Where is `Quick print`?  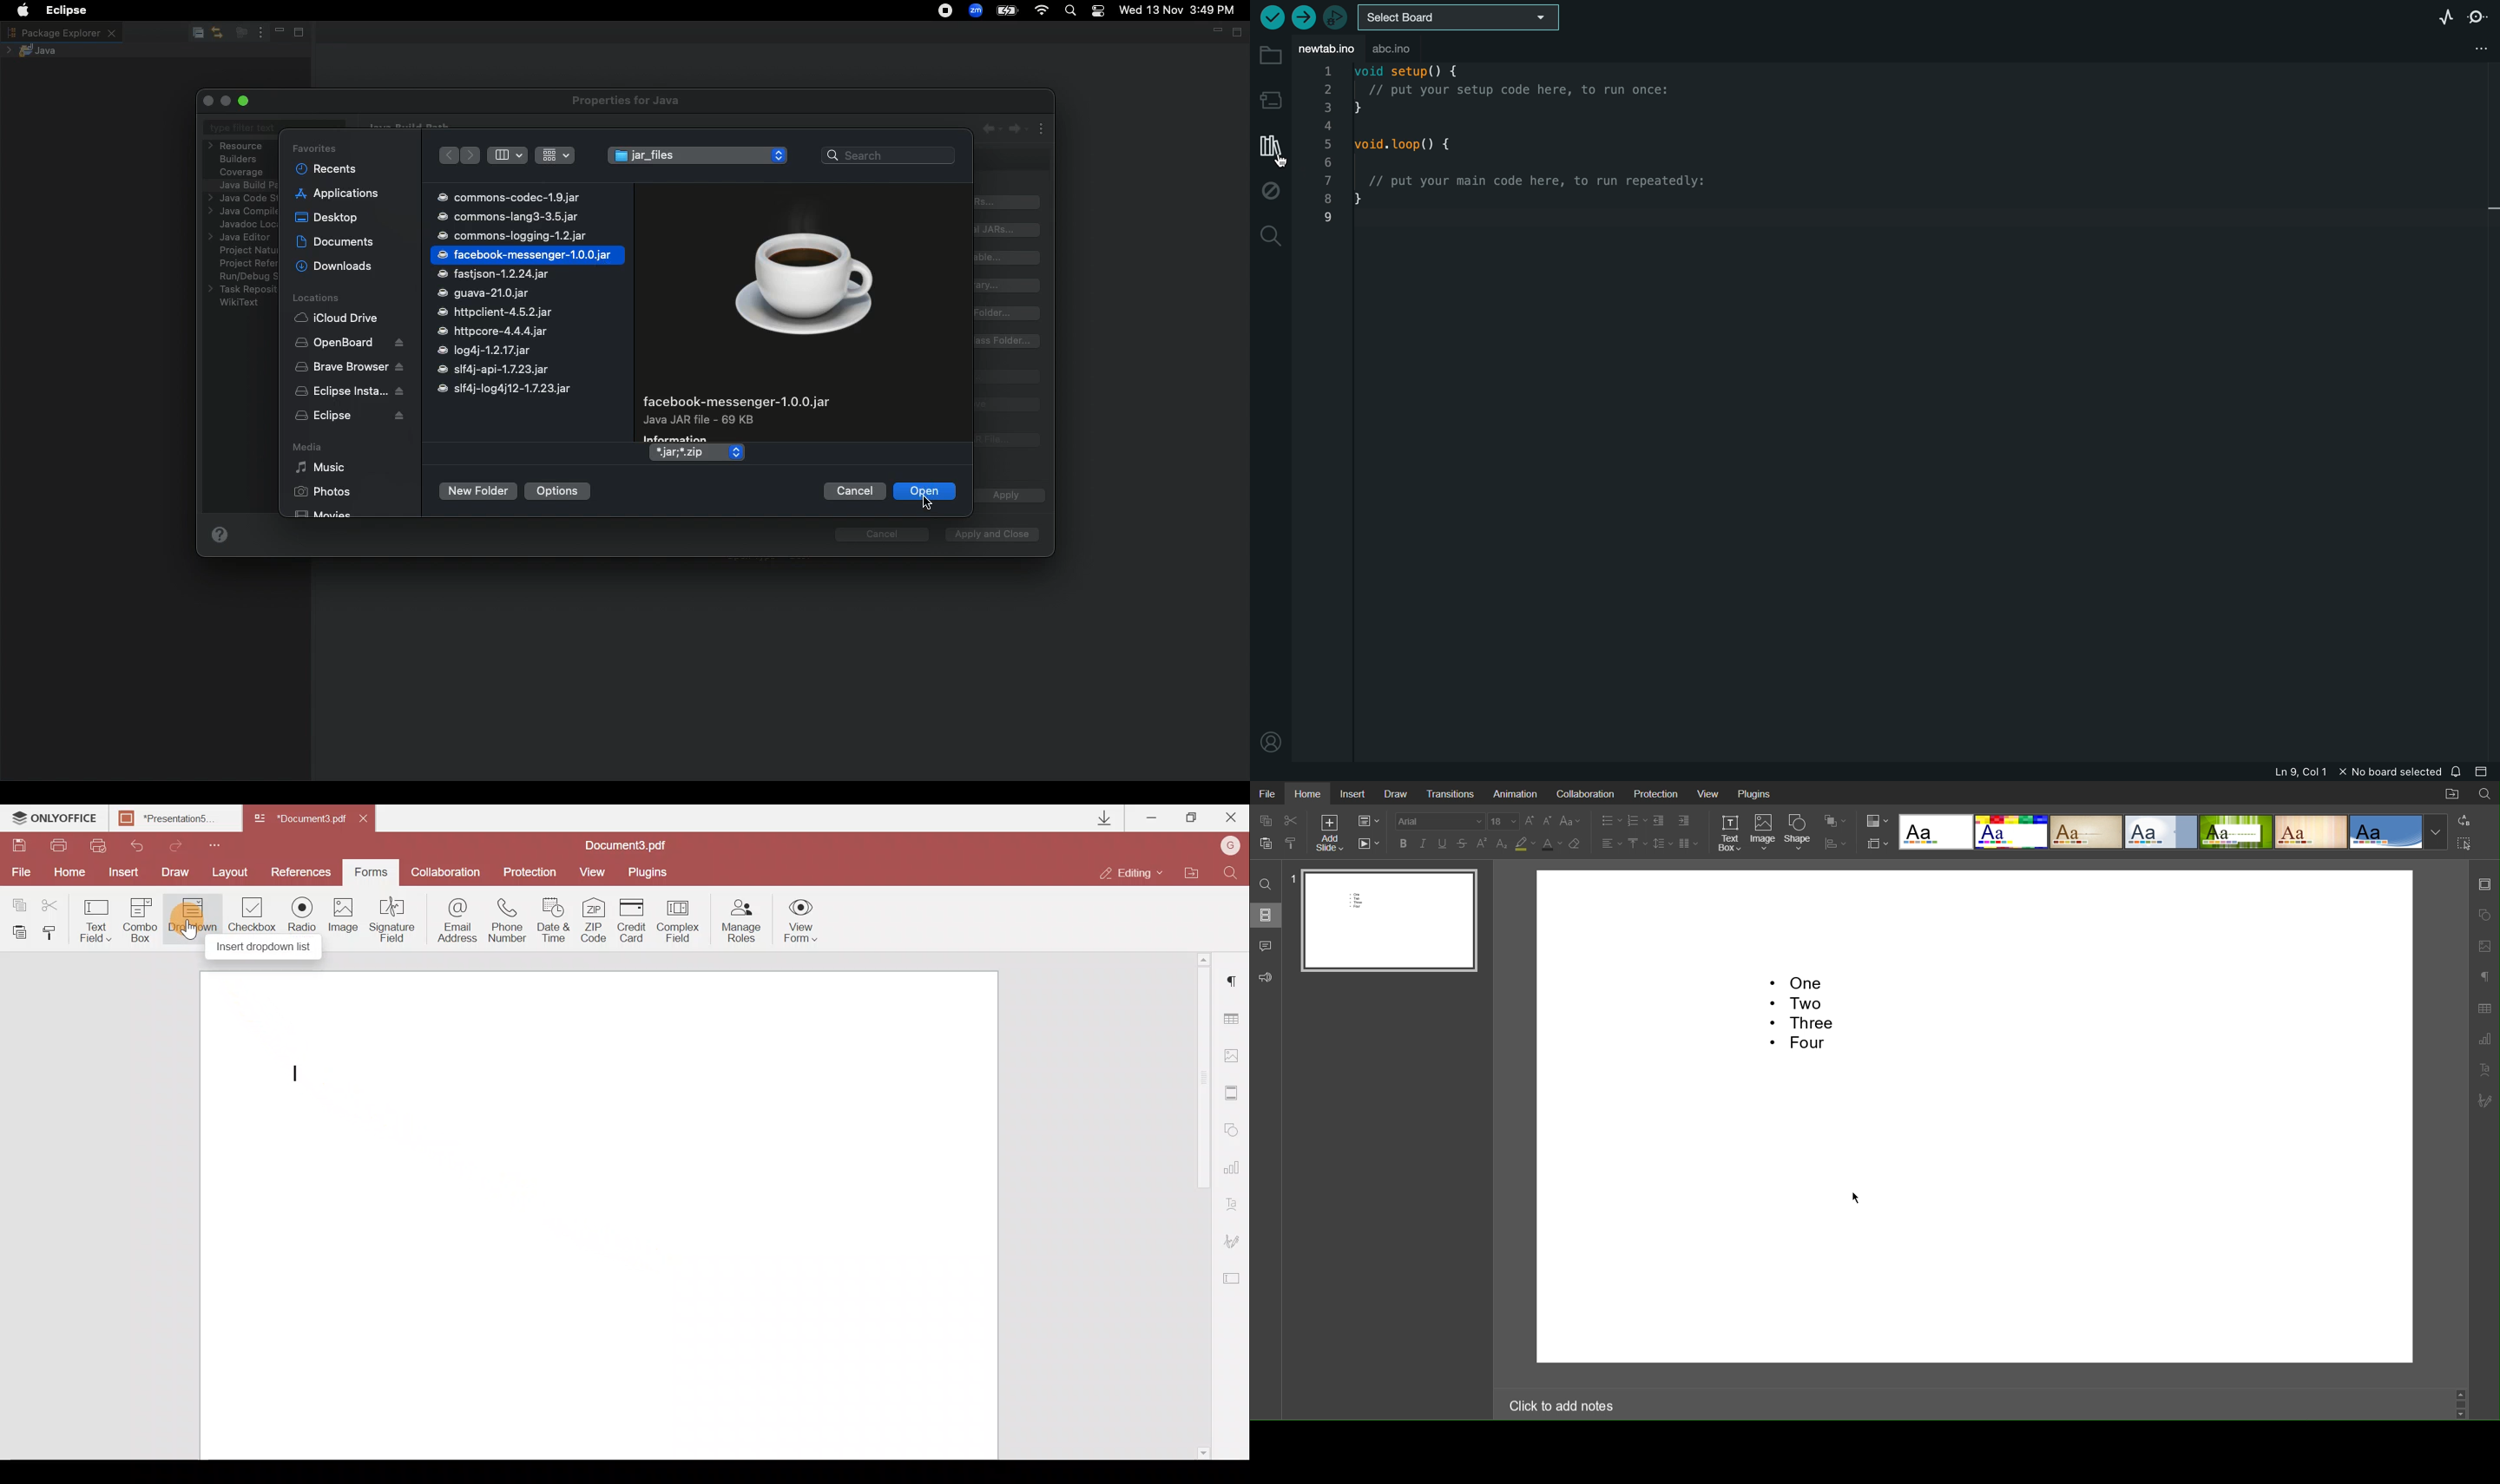 Quick print is located at coordinates (99, 845).